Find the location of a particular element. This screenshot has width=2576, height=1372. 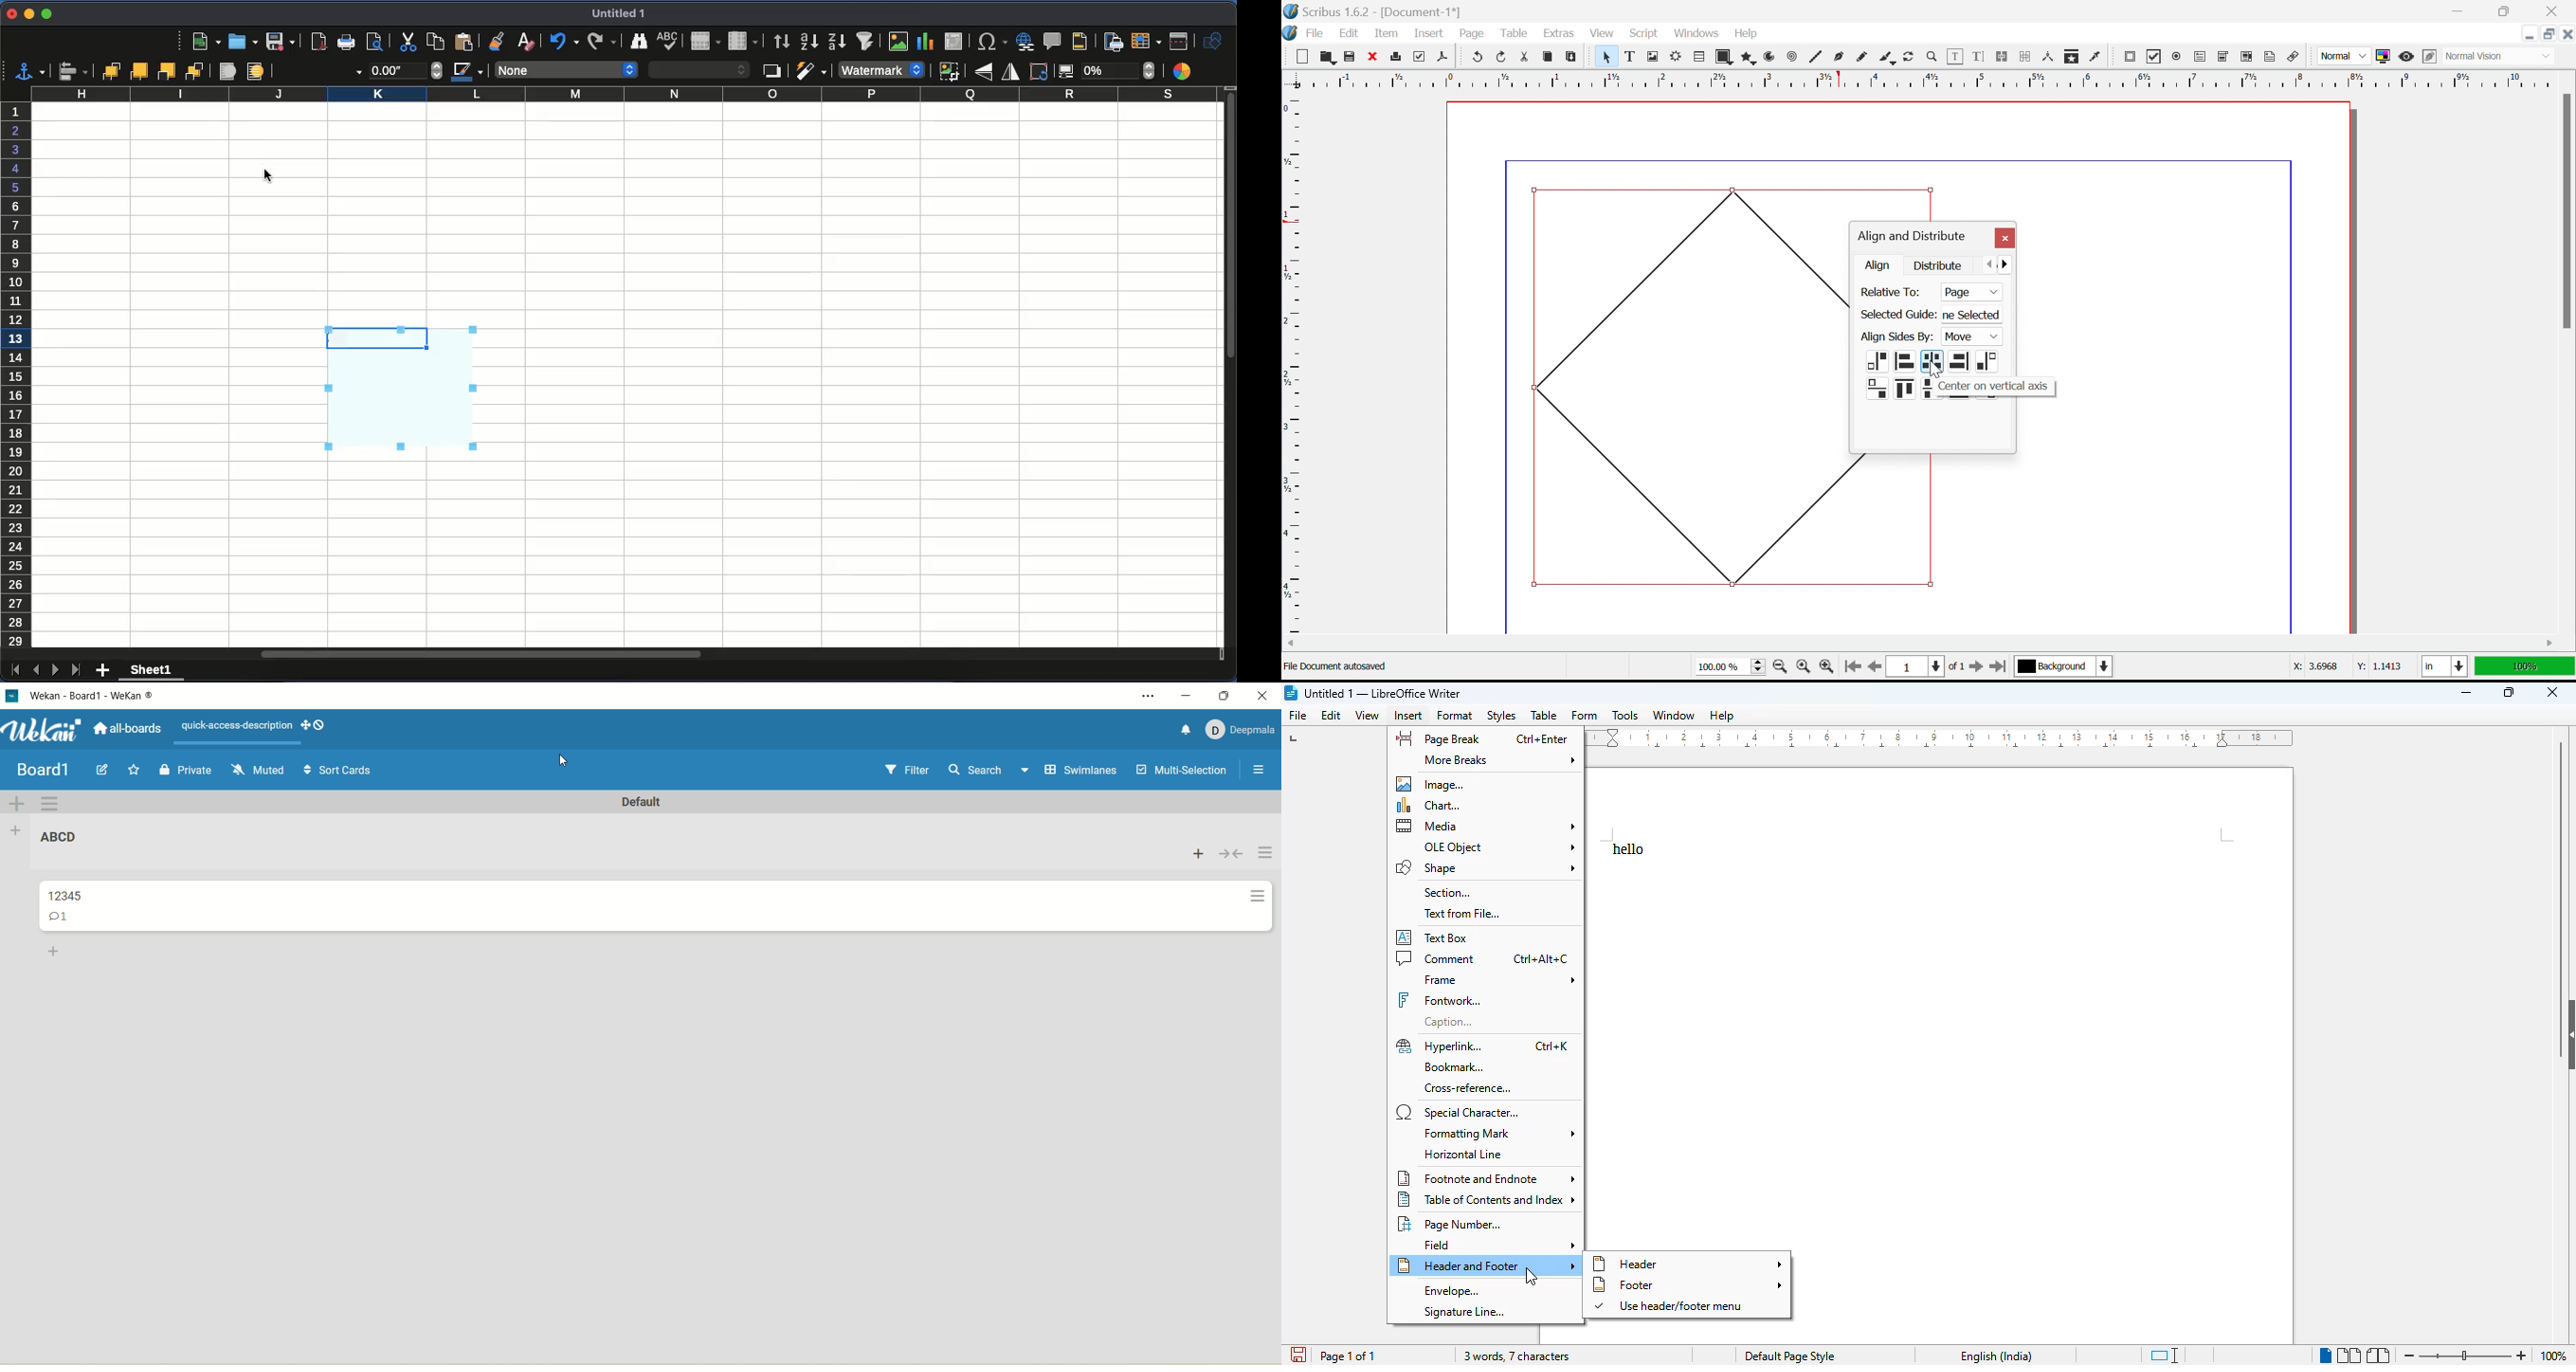

Bezler curve is located at coordinates (1840, 56).